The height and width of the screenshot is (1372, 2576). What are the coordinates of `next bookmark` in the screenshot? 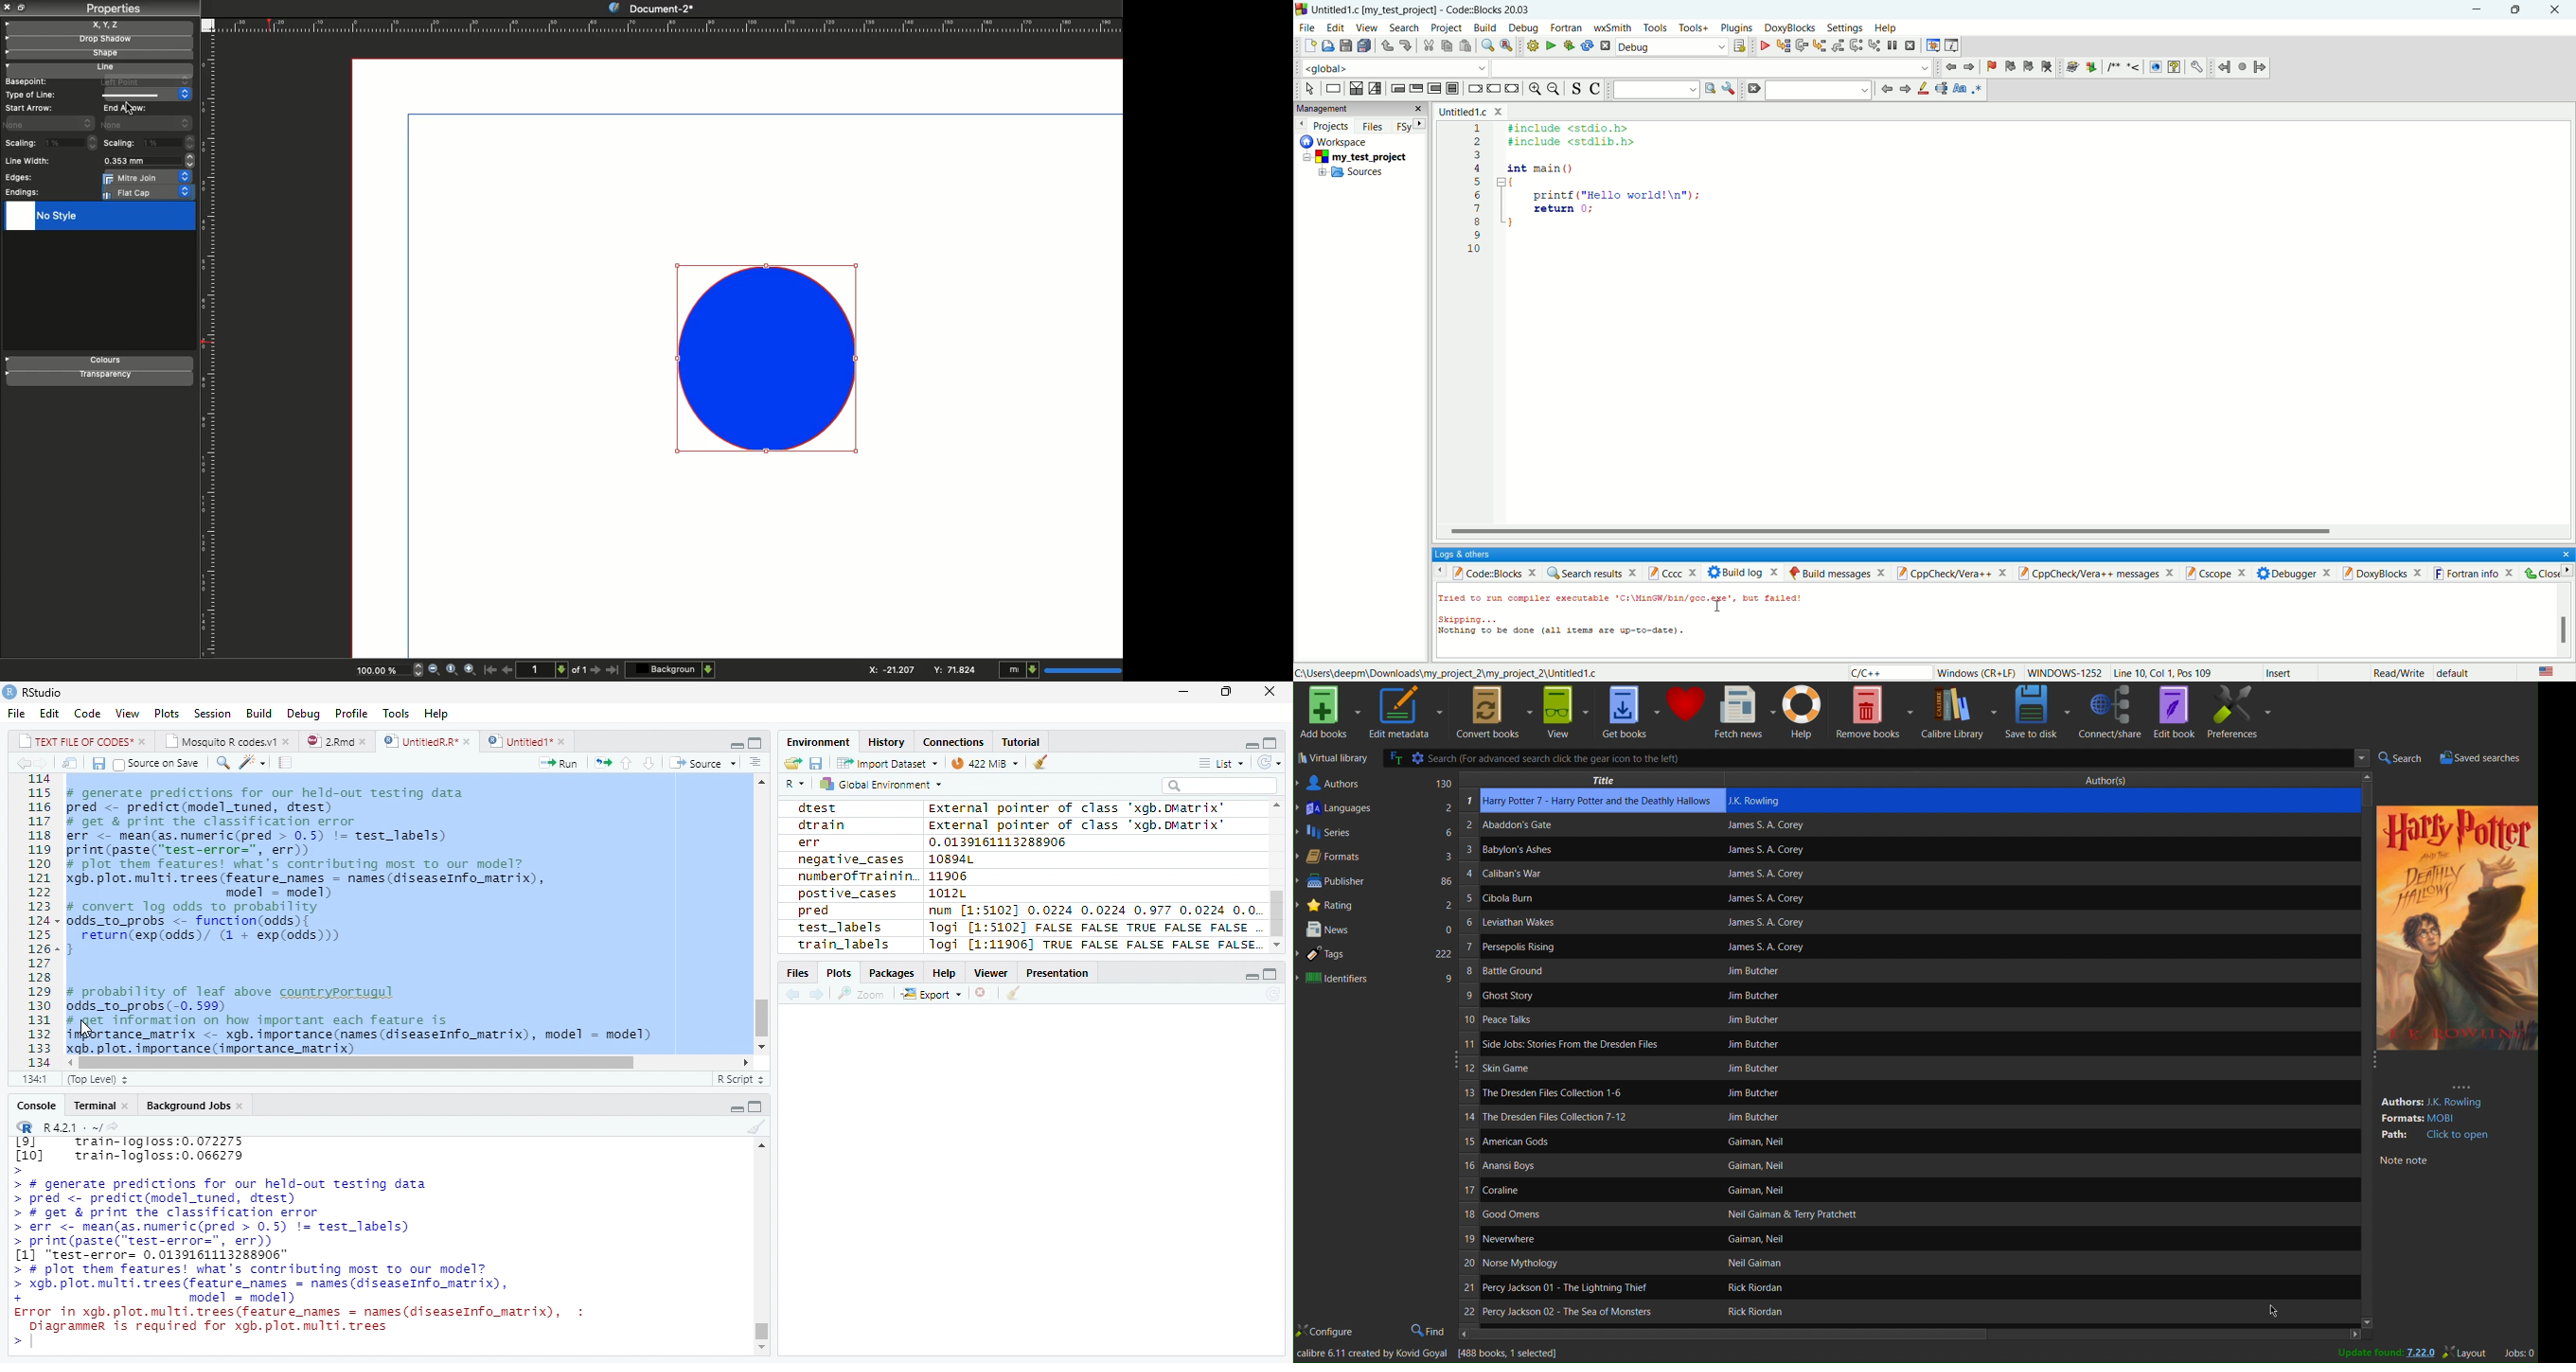 It's located at (2026, 69).